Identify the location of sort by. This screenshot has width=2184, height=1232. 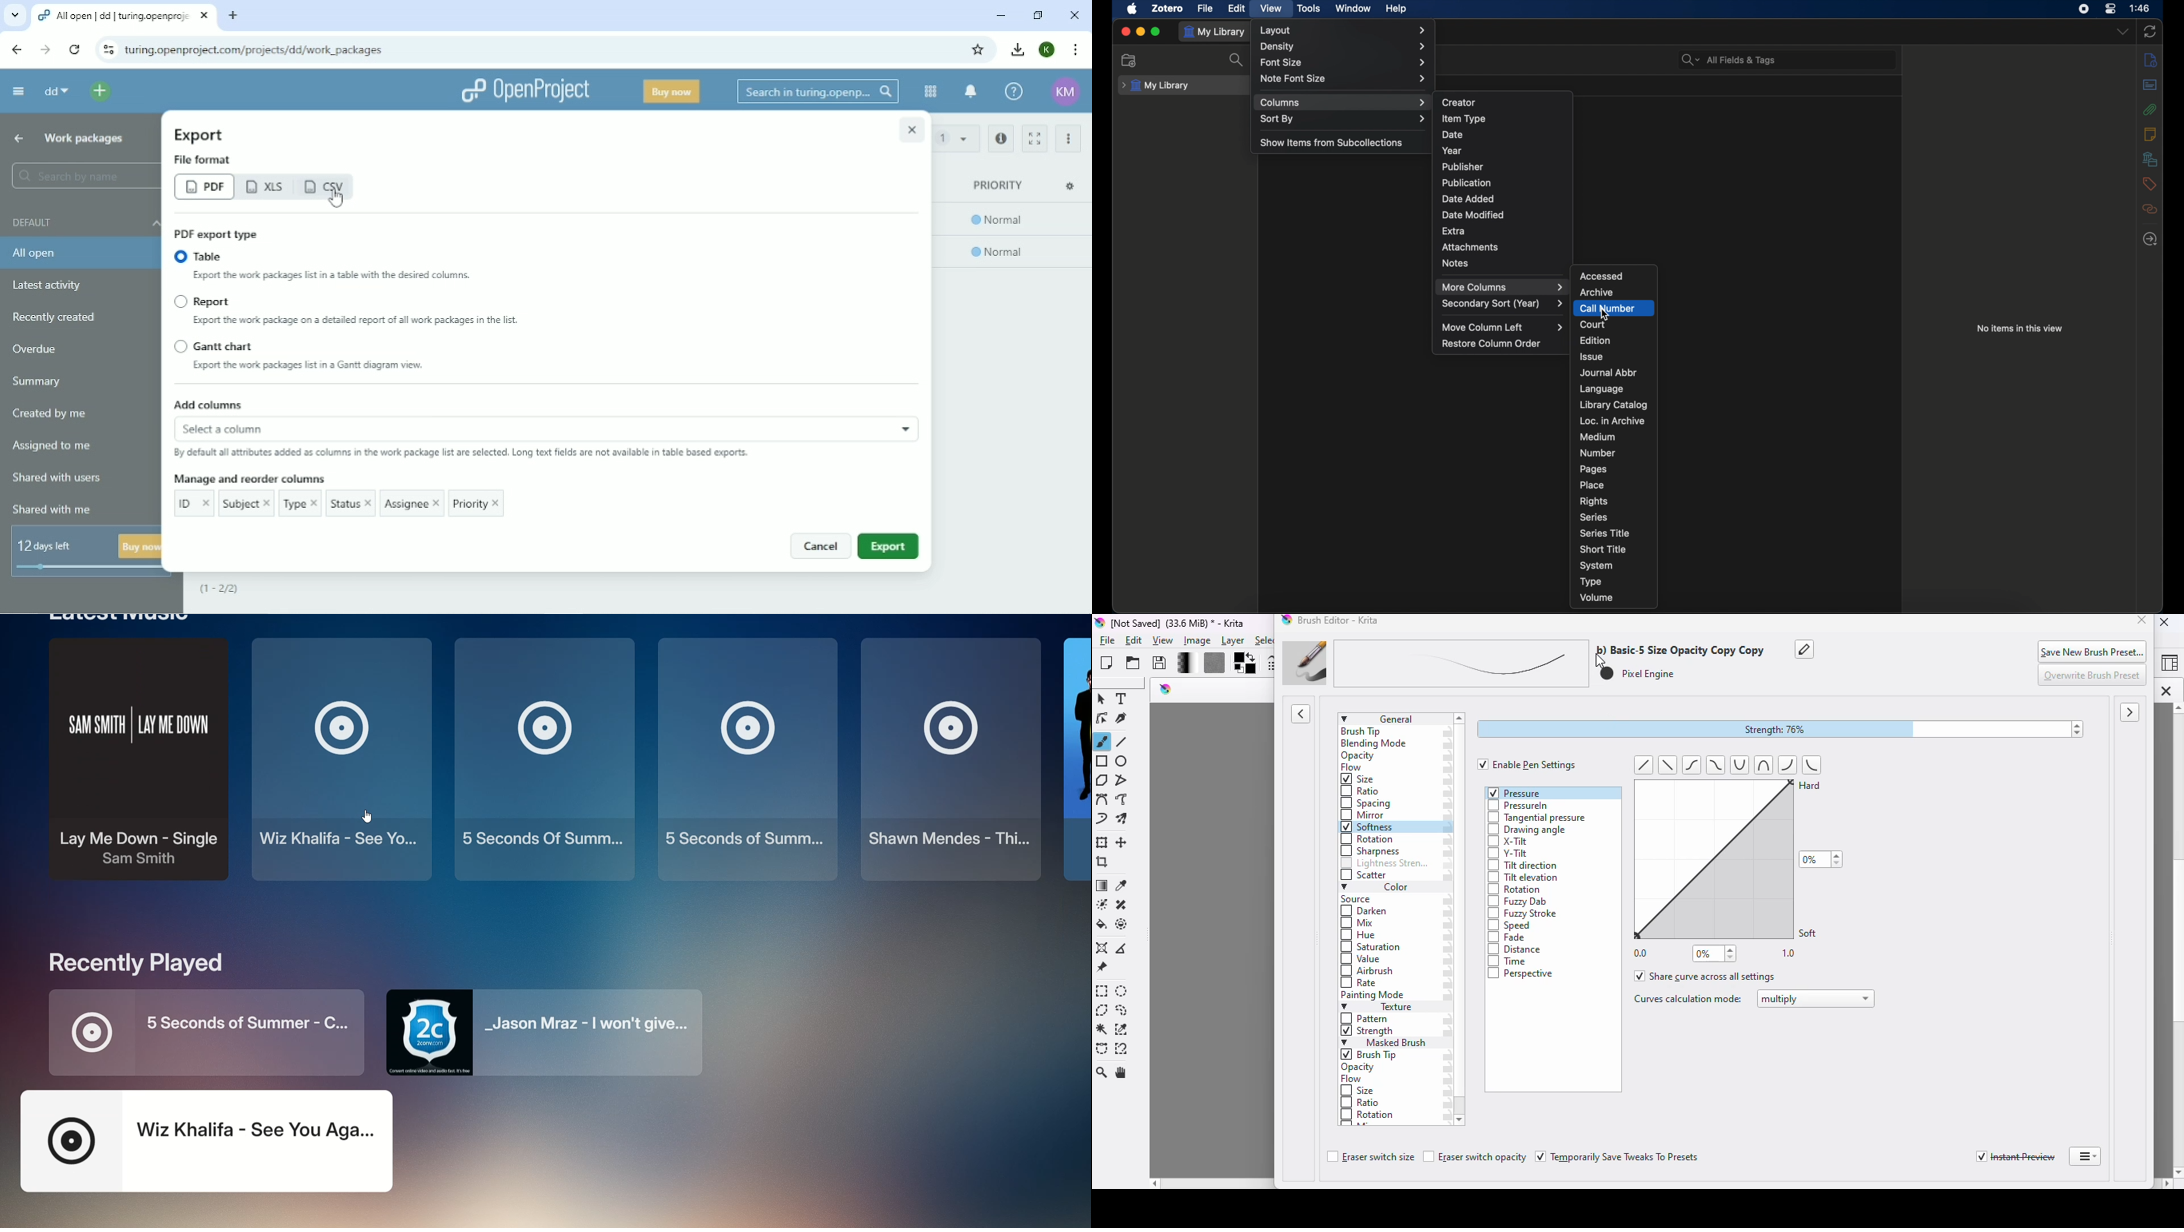
(1343, 119).